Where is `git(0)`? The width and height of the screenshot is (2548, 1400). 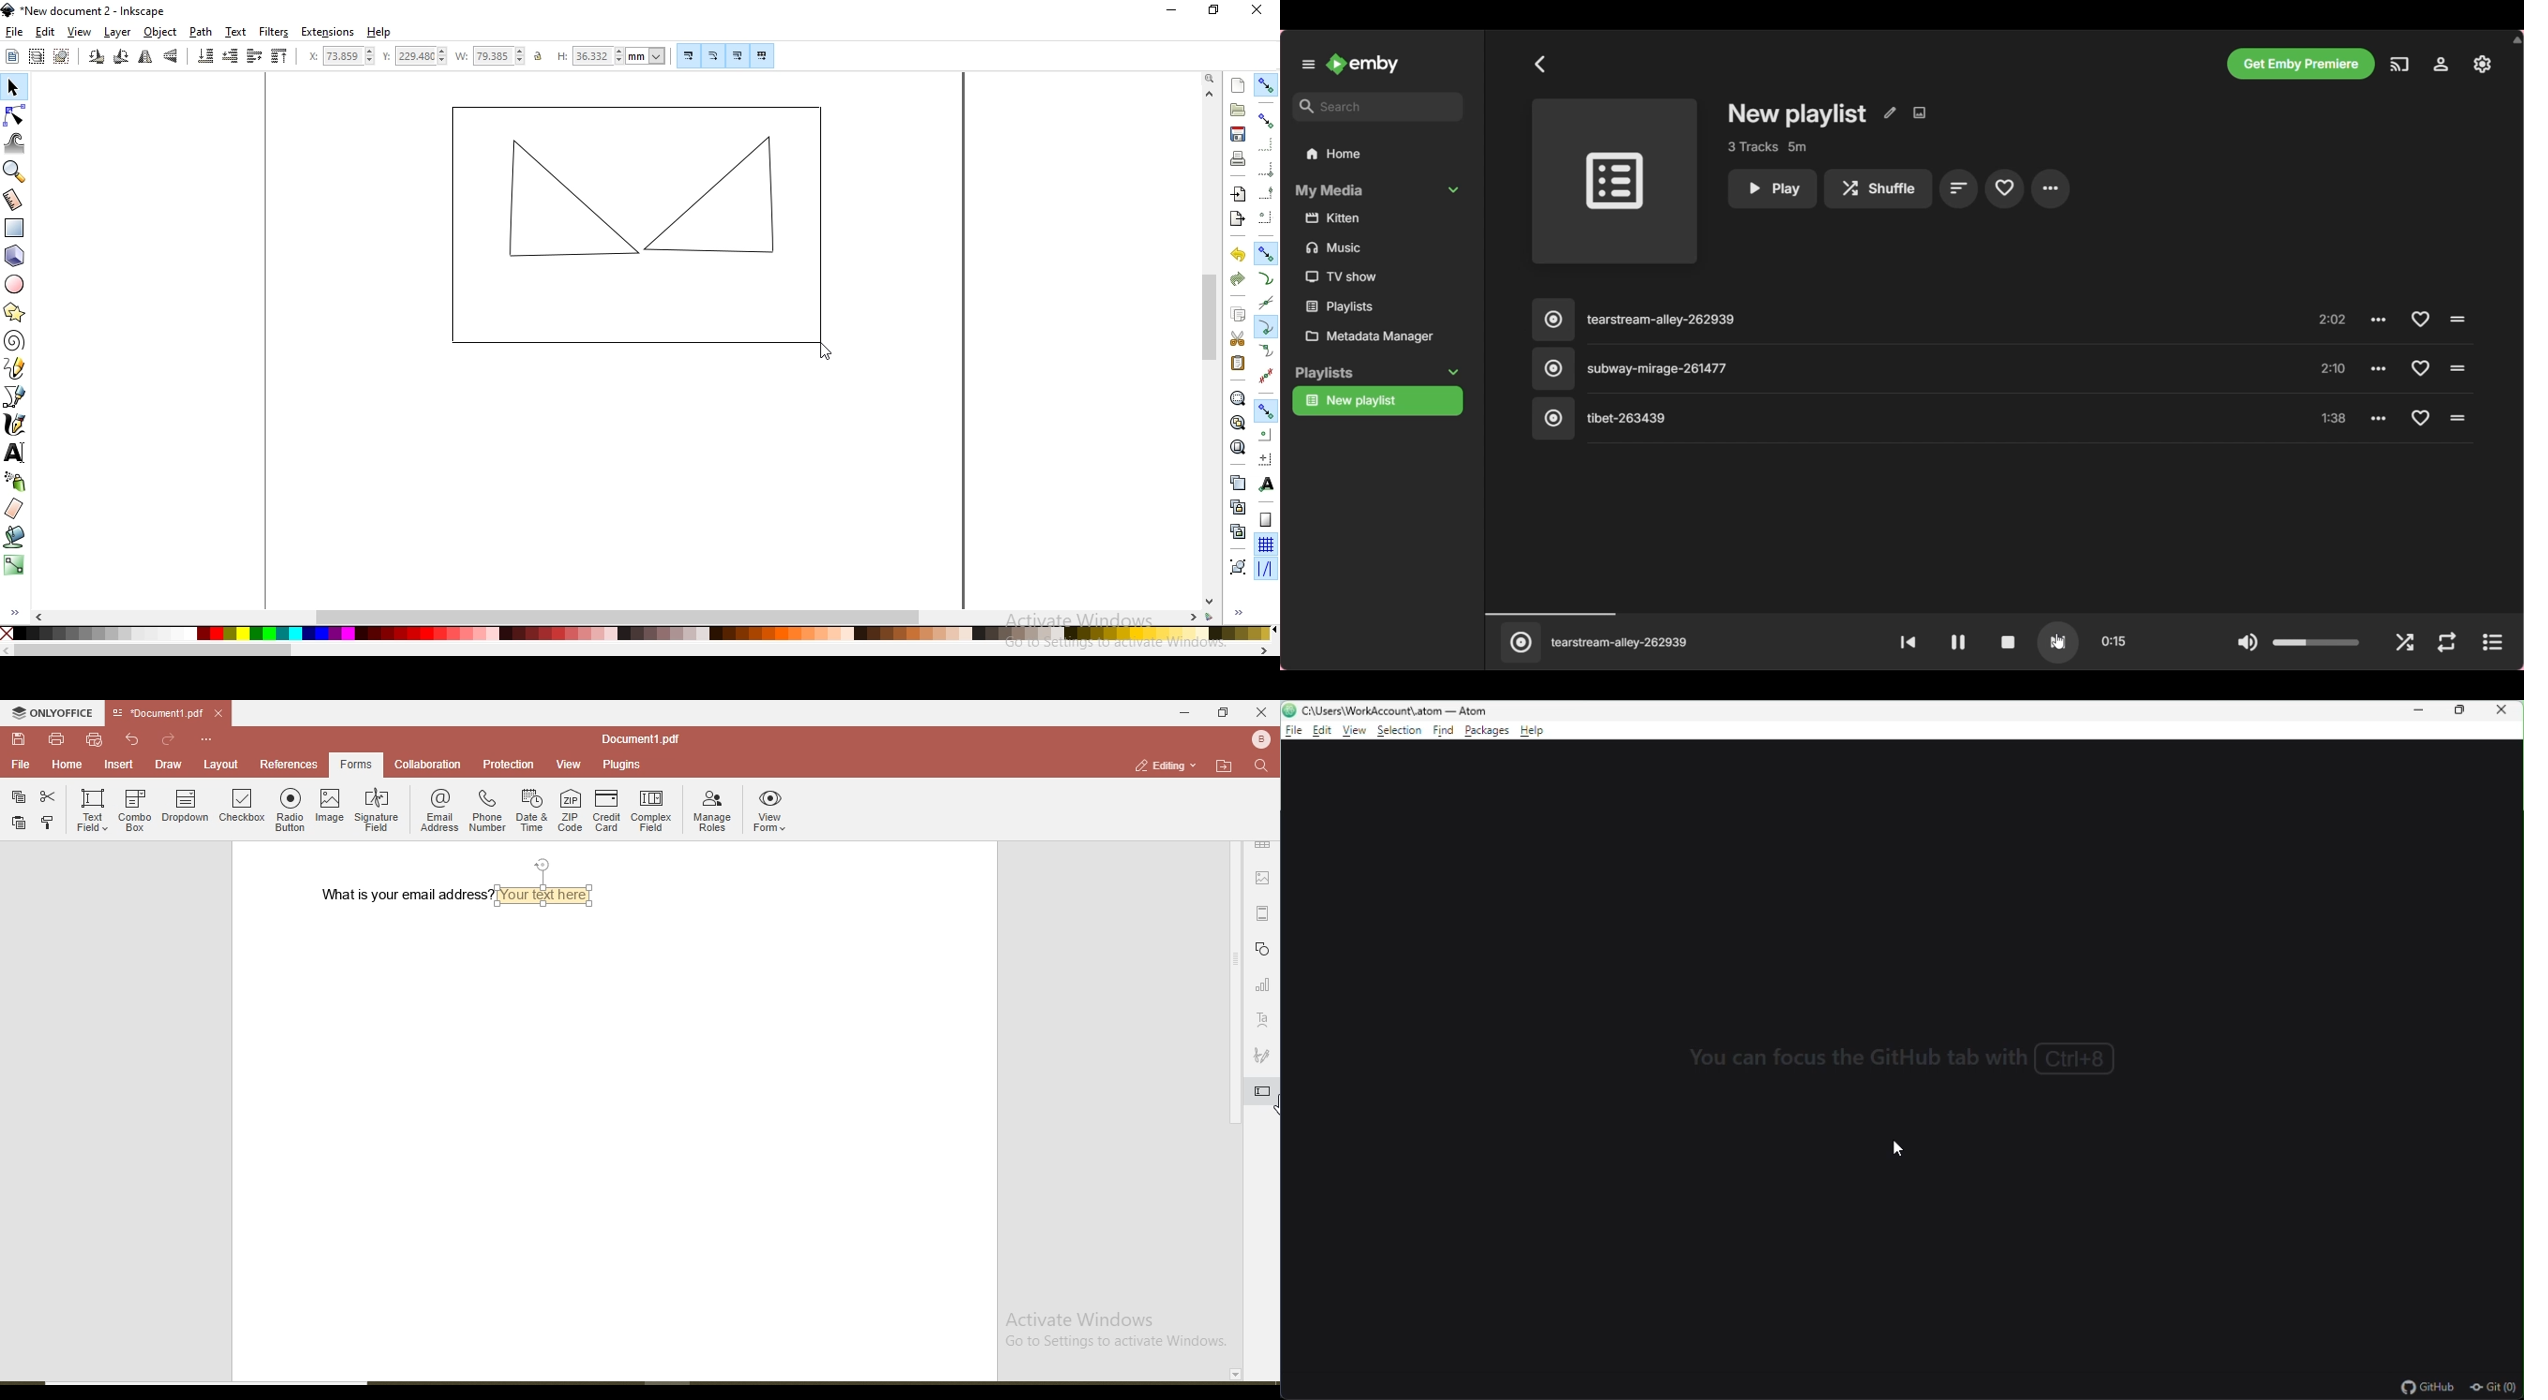 git(0) is located at coordinates (2494, 1389).